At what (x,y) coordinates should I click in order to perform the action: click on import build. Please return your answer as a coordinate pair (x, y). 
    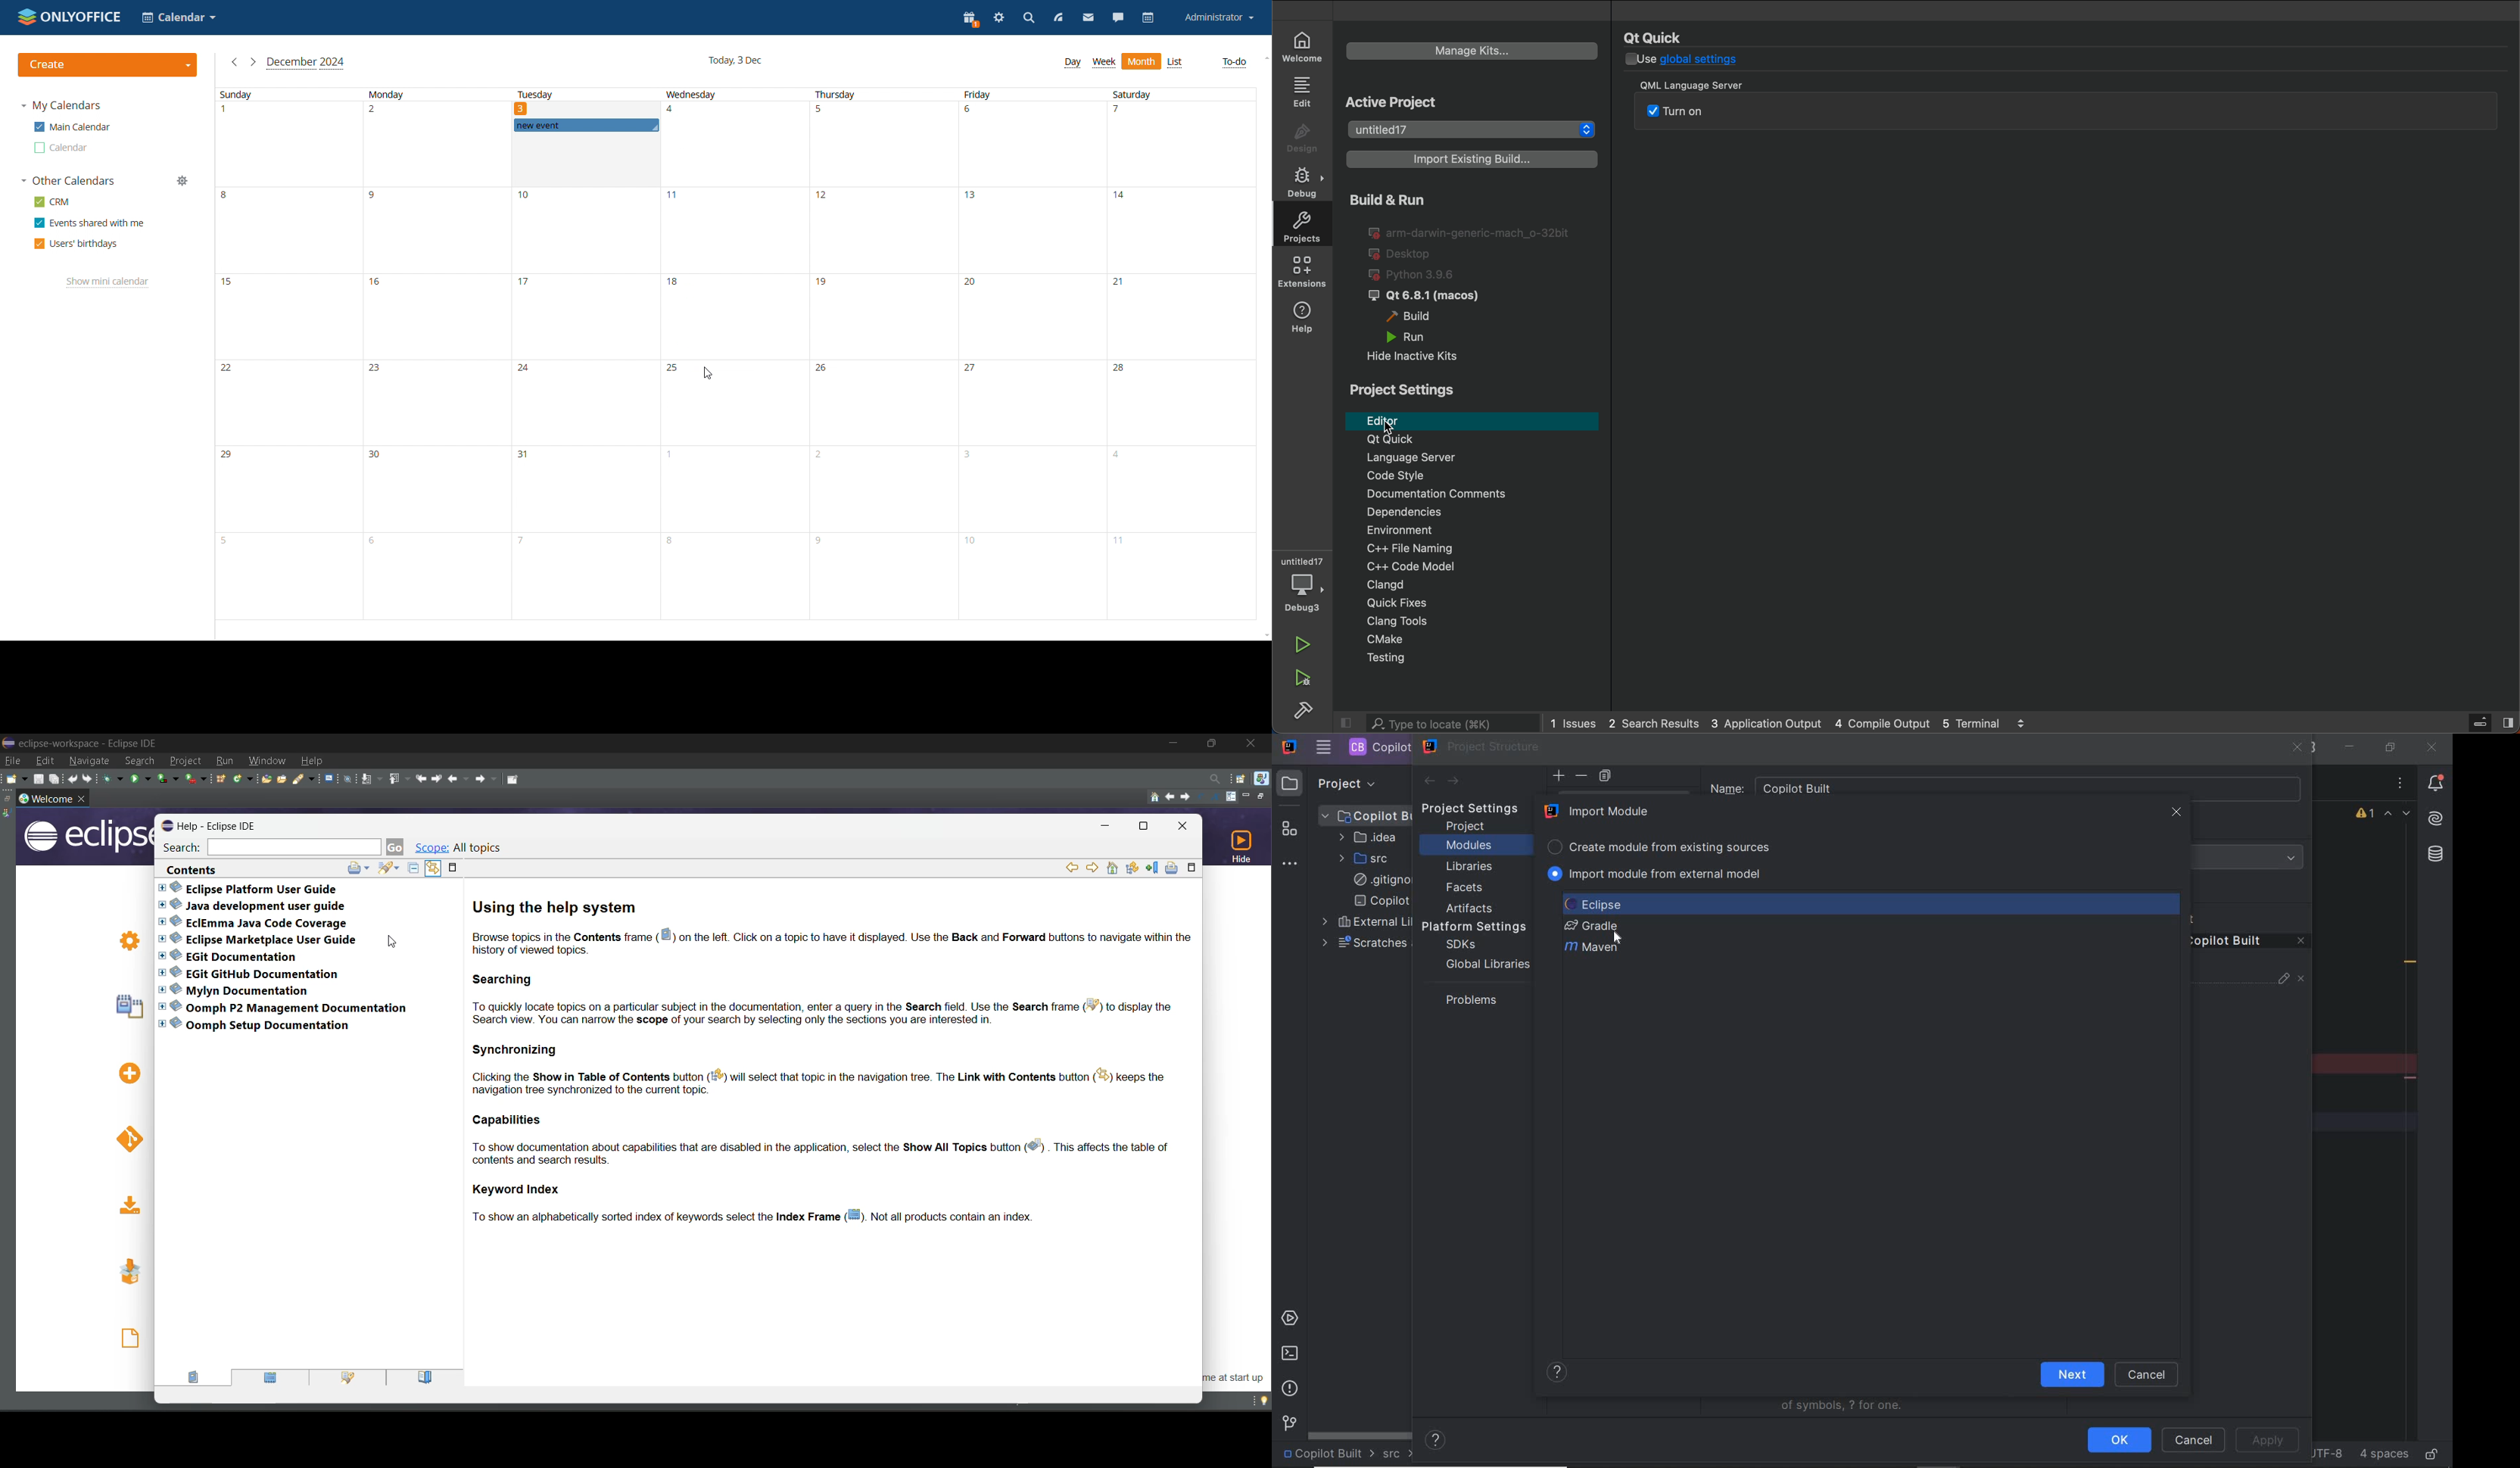
    Looking at the image, I should click on (1478, 160).